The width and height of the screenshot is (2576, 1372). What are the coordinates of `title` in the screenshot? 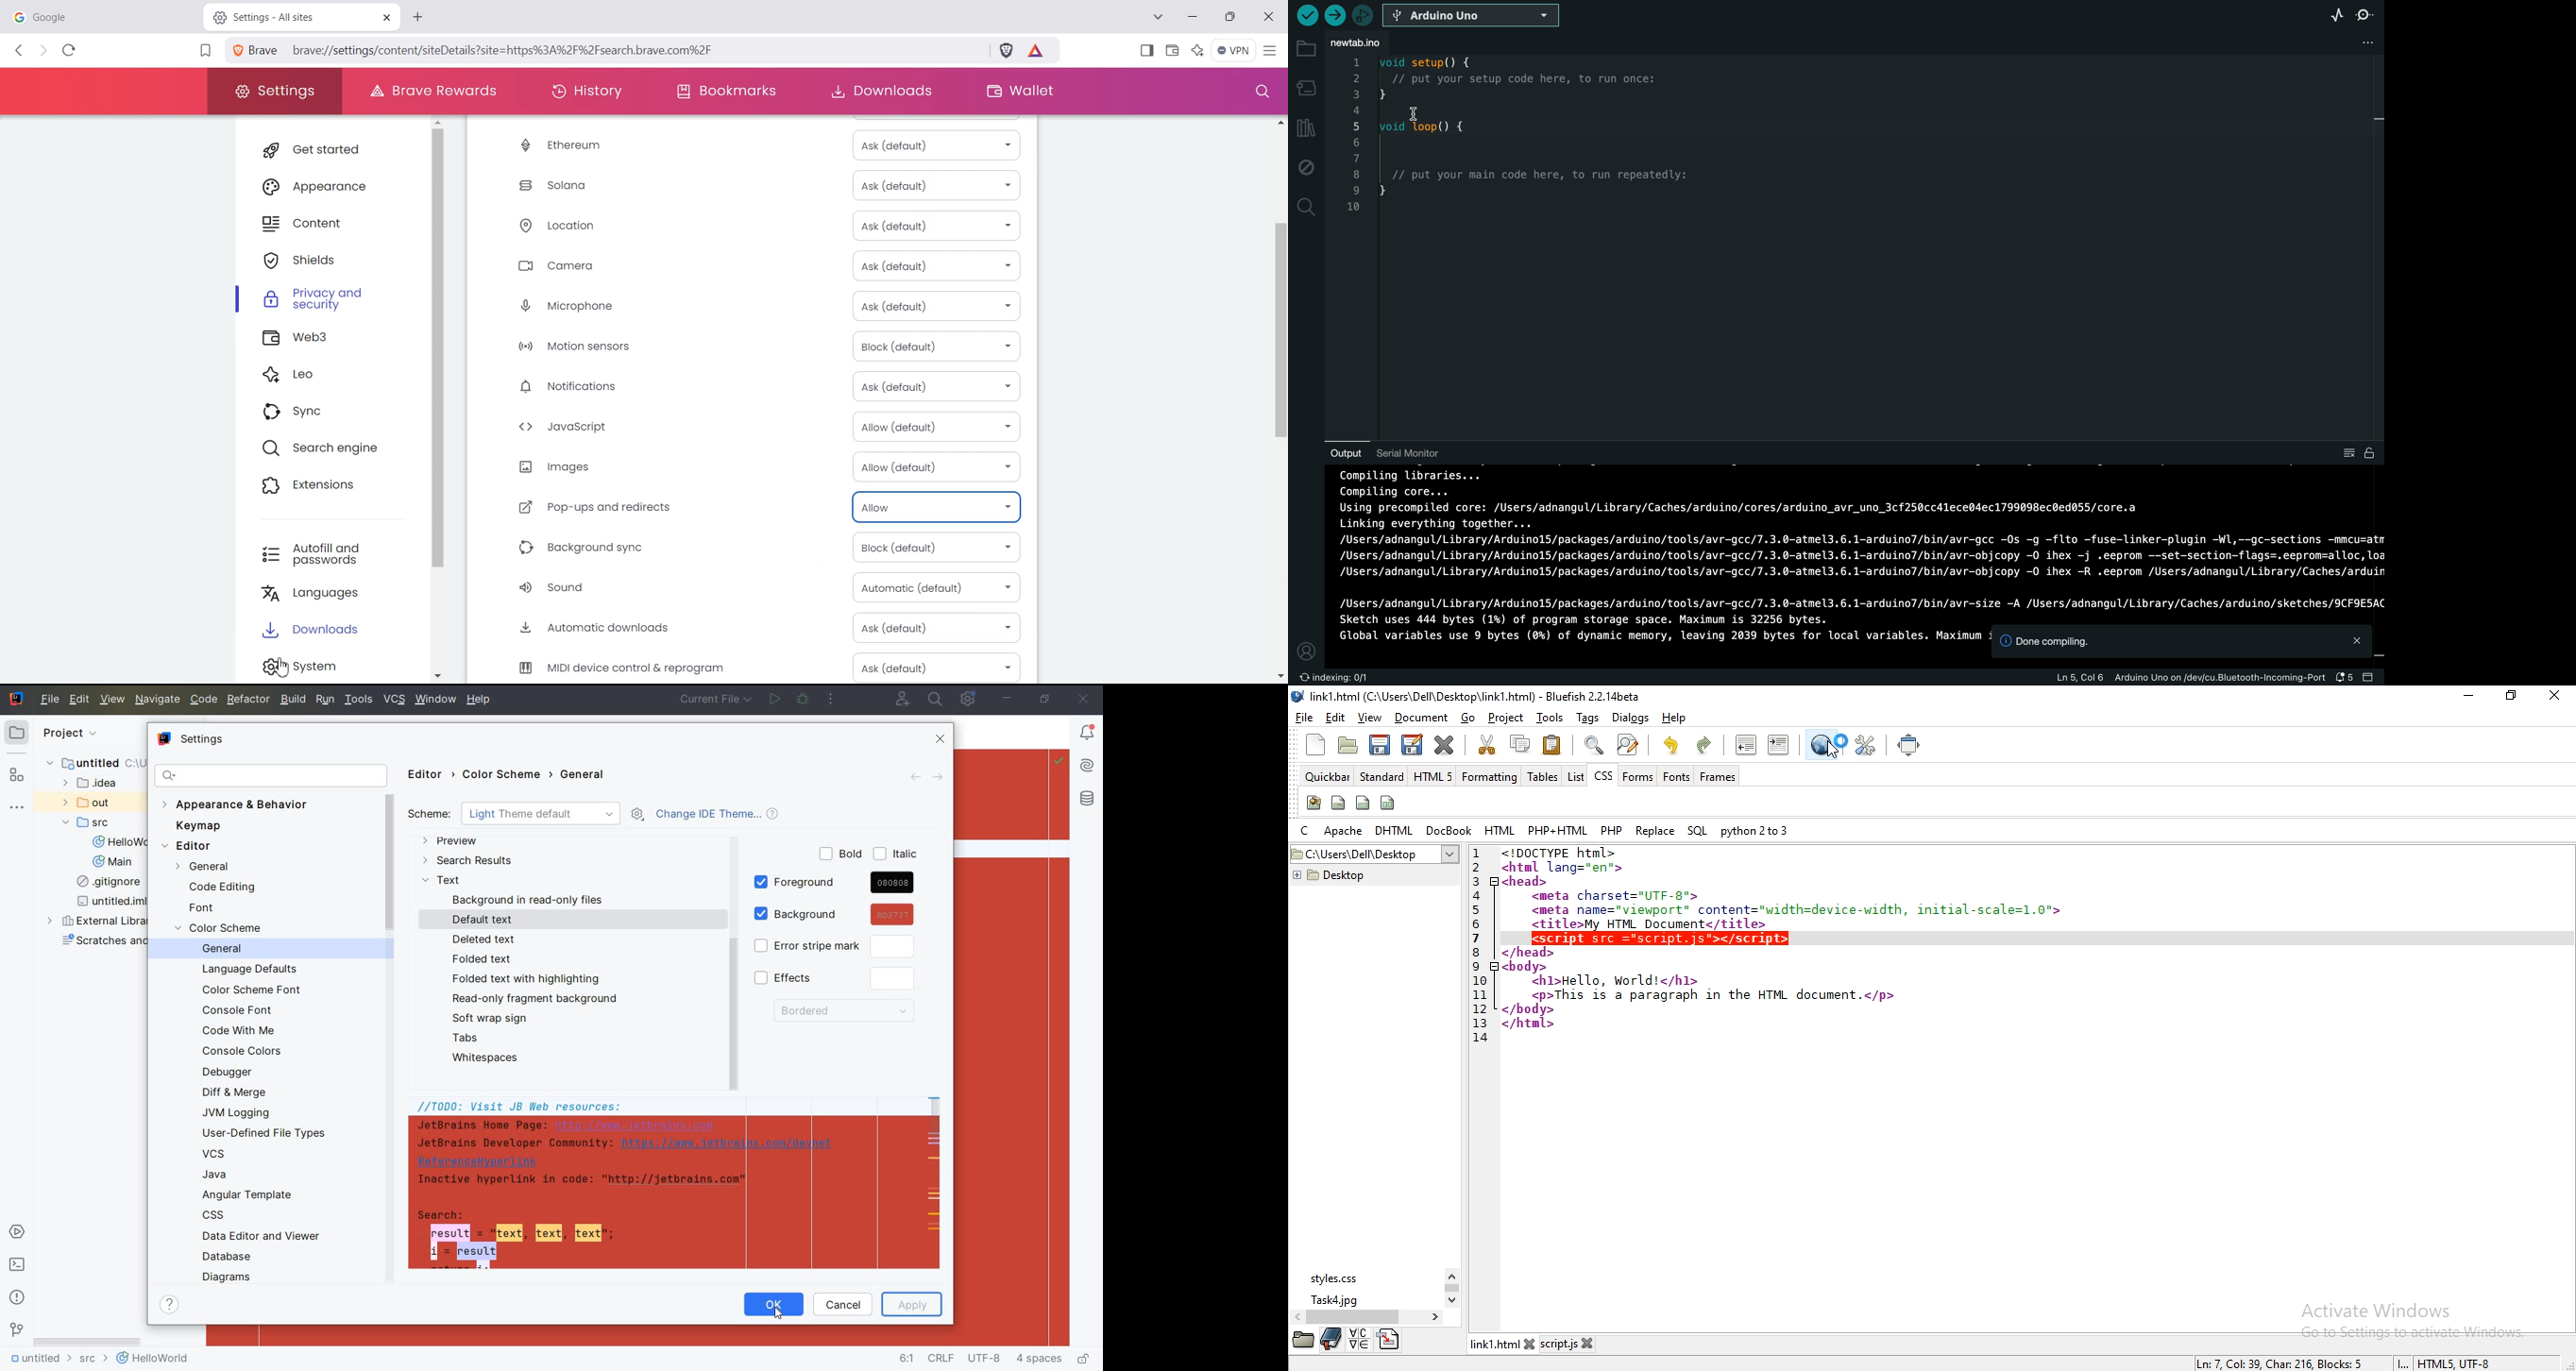 It's located at (1479, 696).